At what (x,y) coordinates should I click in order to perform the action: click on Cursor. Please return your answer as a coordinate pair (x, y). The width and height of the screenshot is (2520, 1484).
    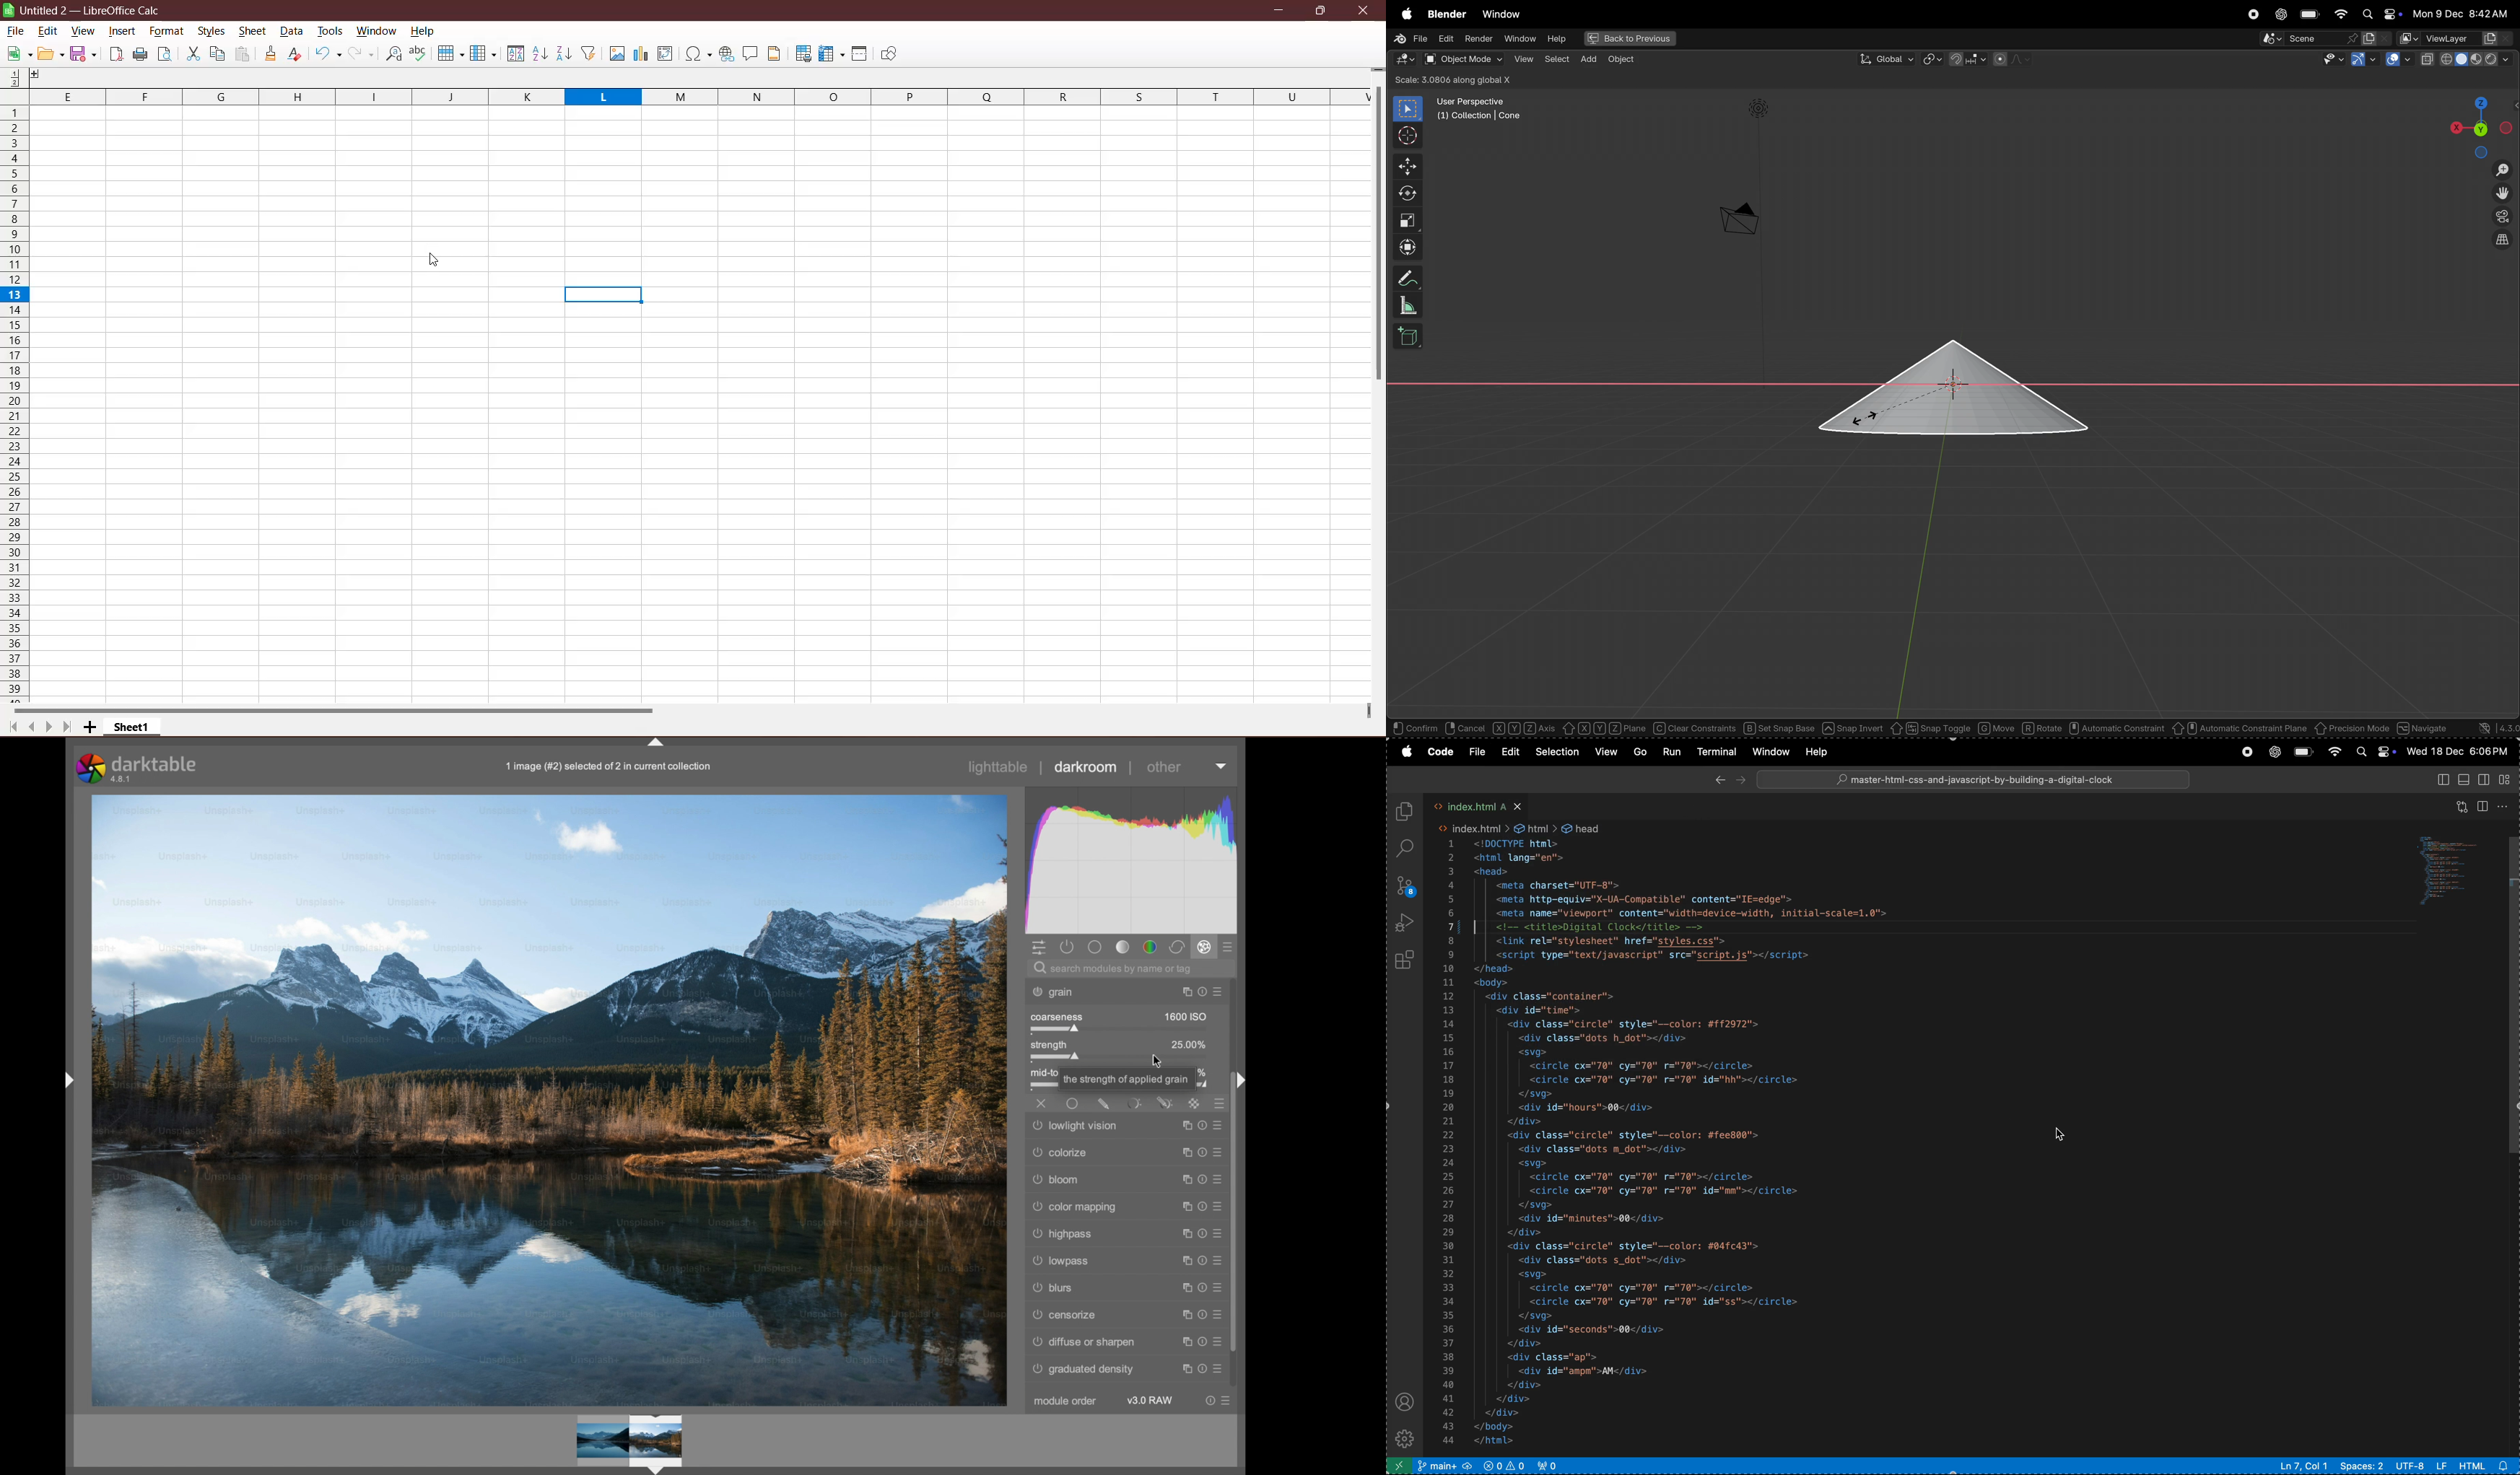
    Looking at the image, I should click on (435, 261).